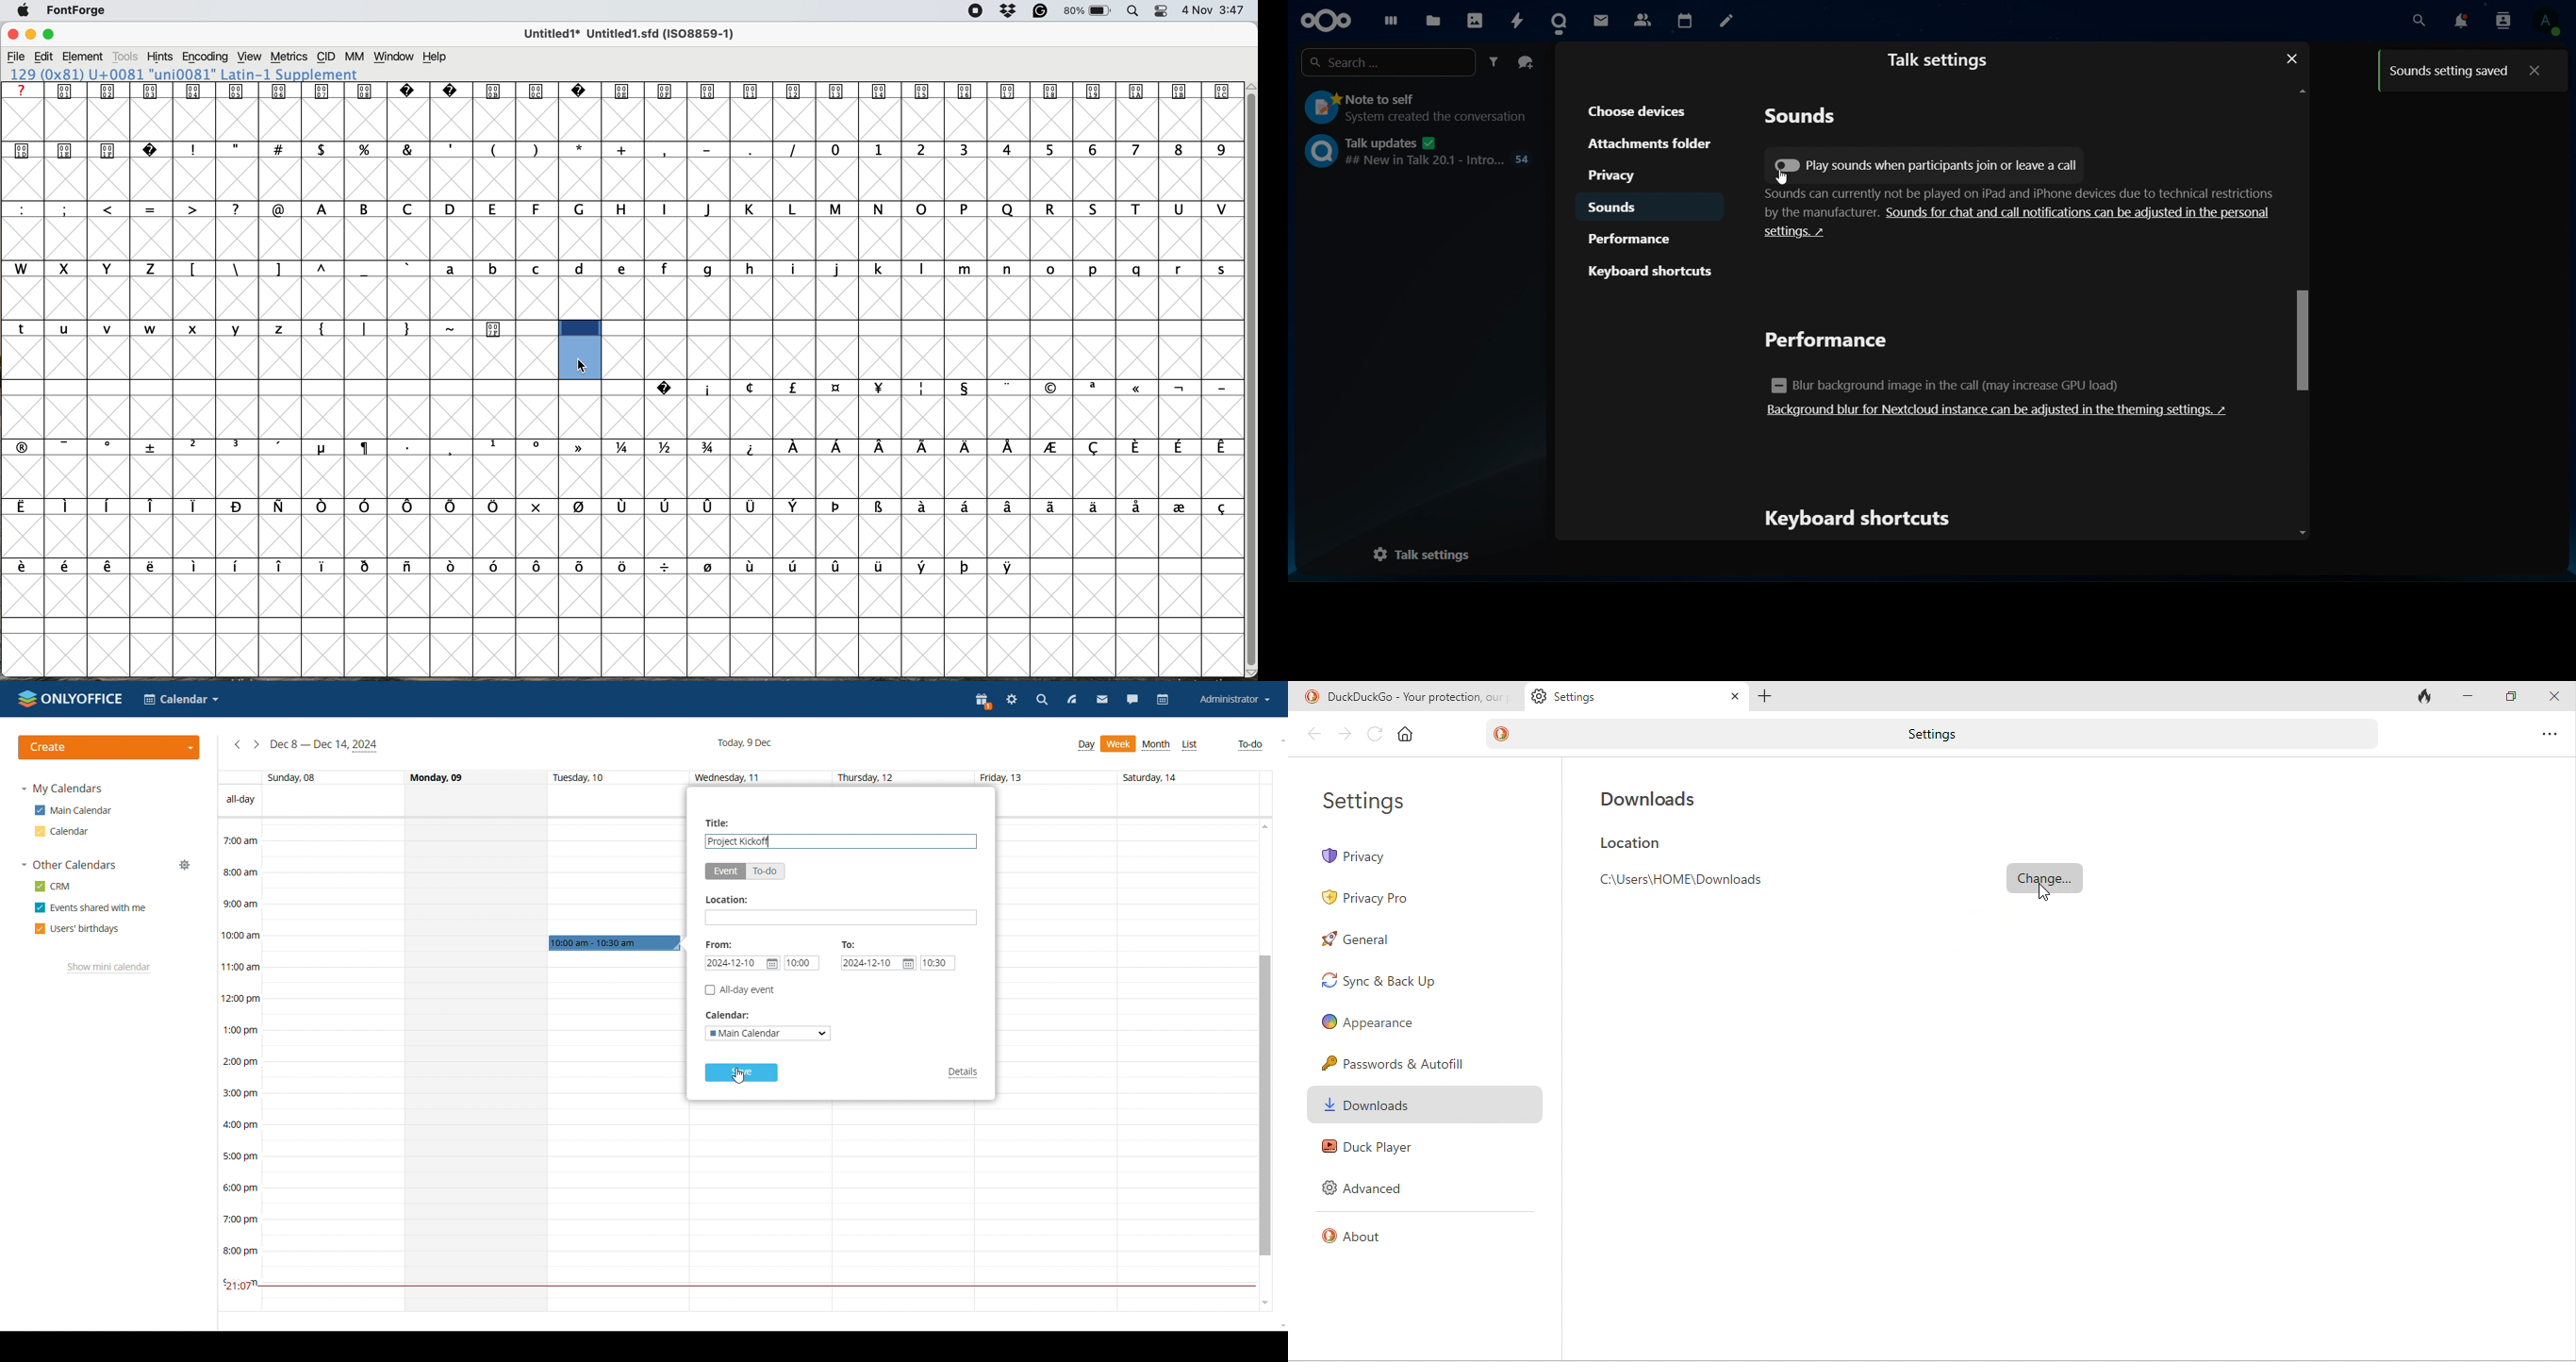  What do you see at coordinates (256, 745) in the screenshot?
I see `next week` at bounding box center [256, 745].